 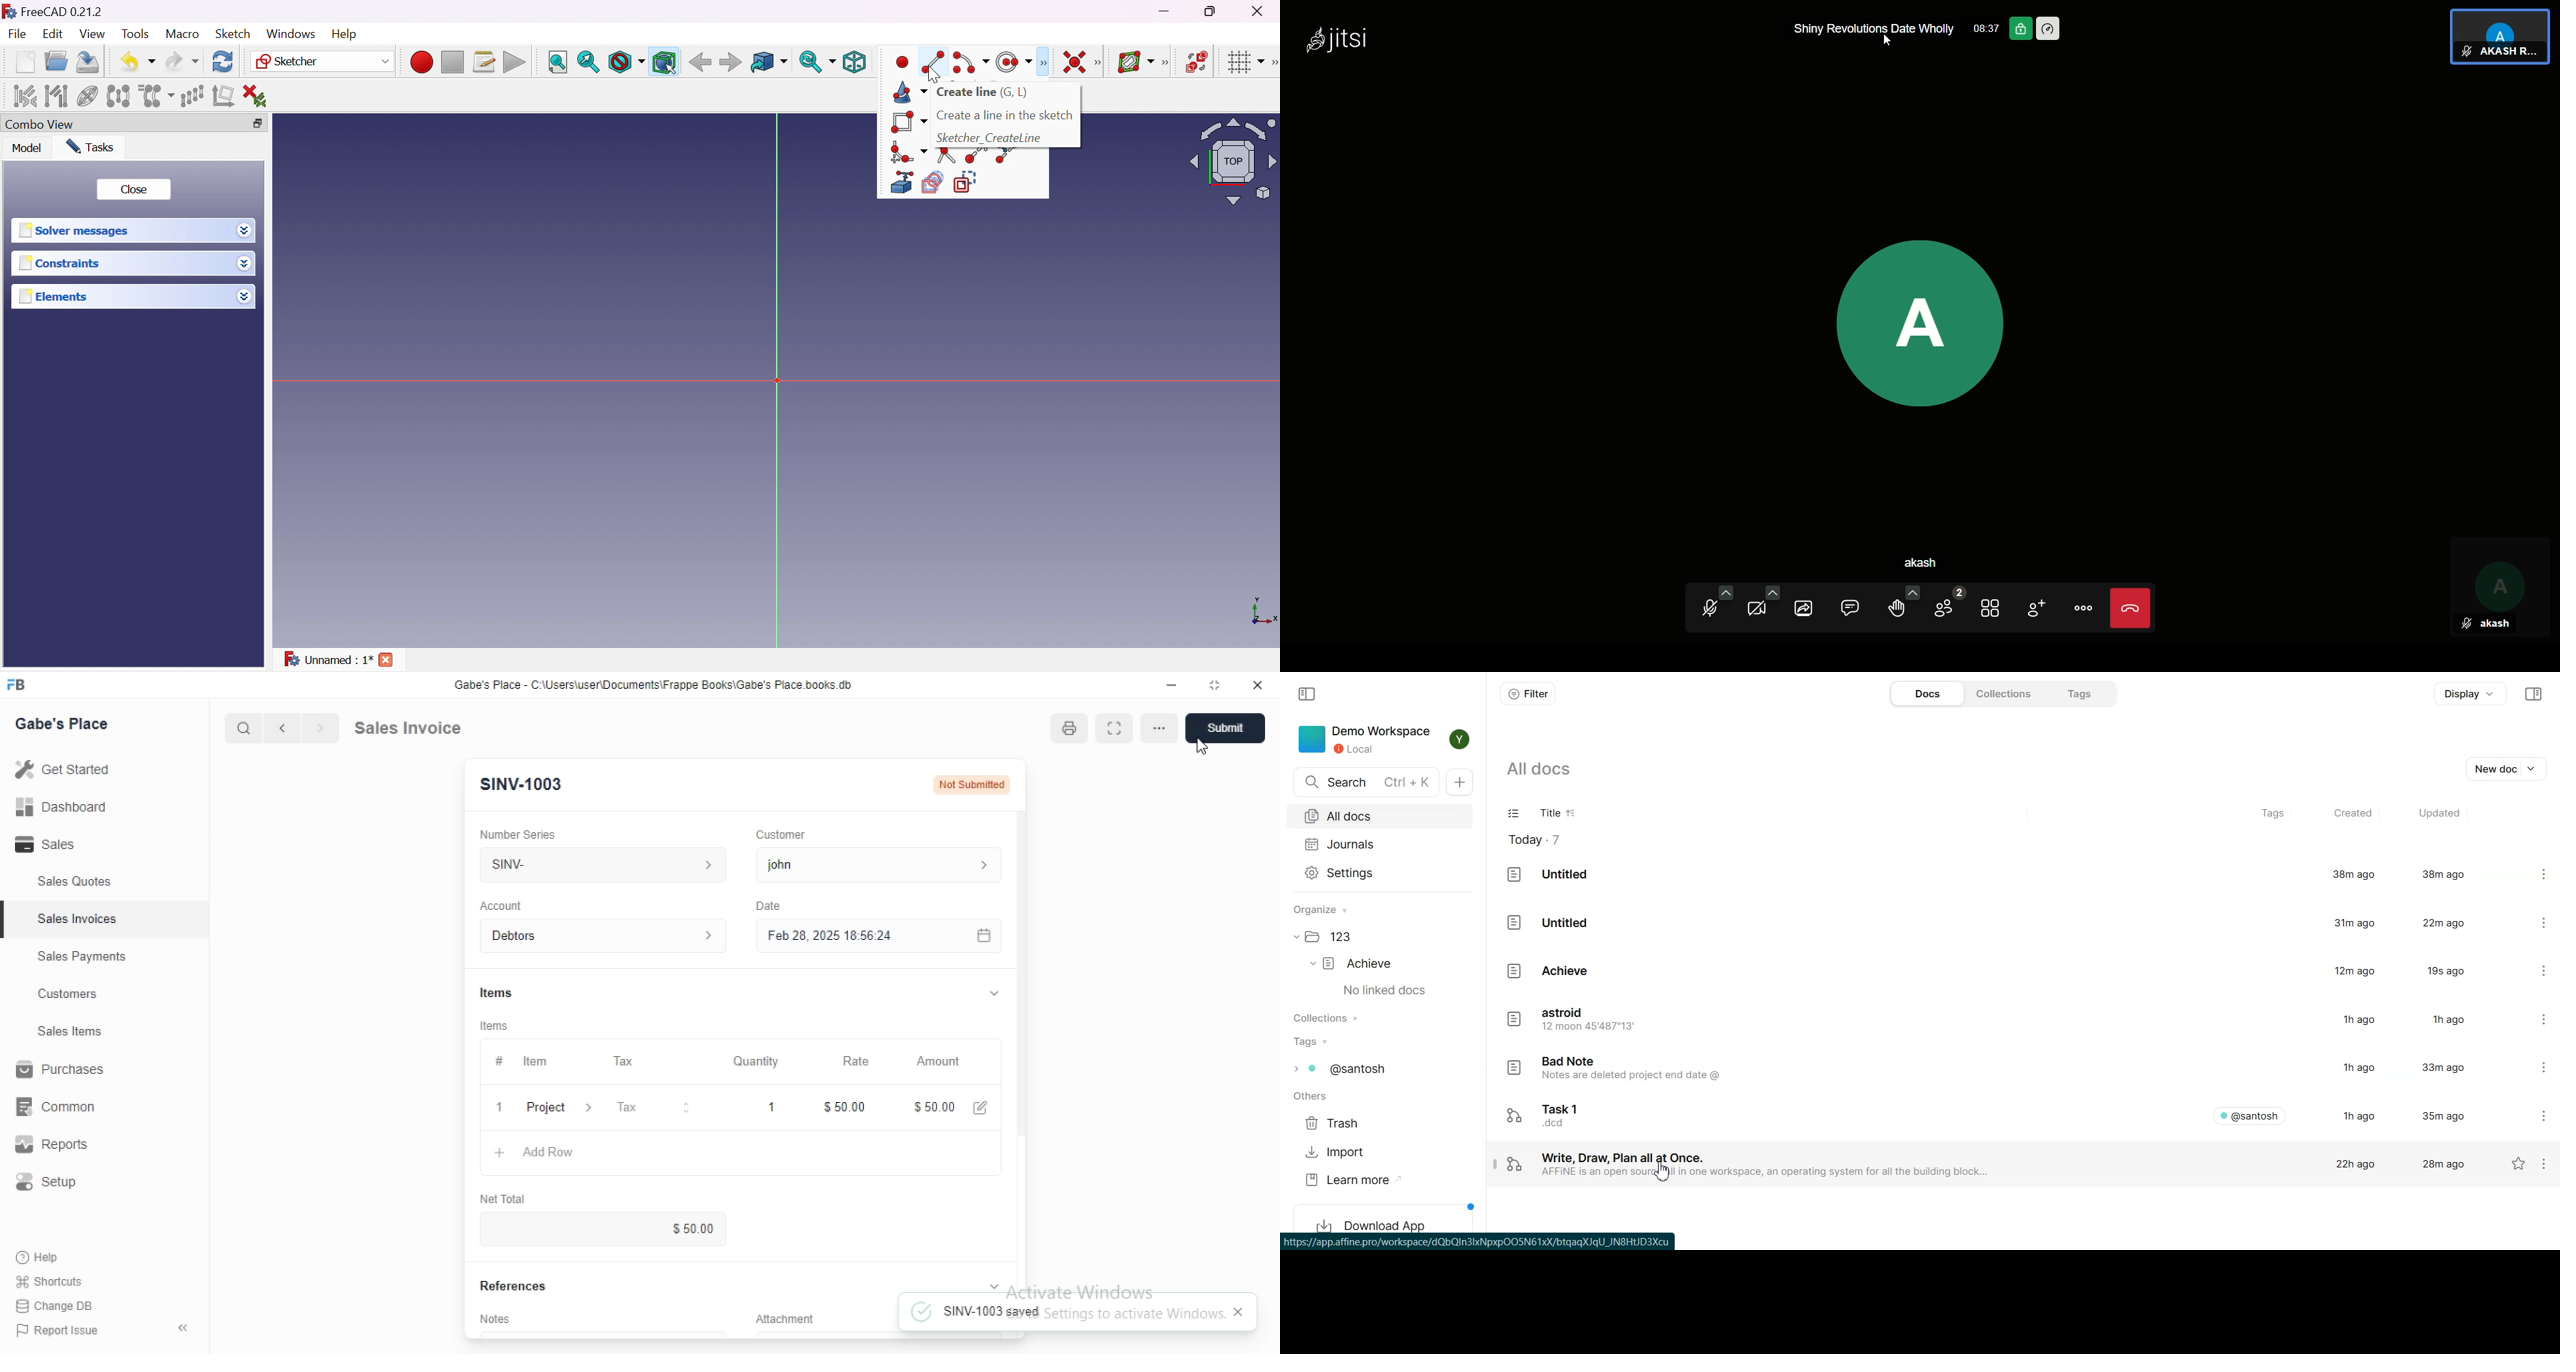 I want to click on 1, so click(x=499, y=1107).